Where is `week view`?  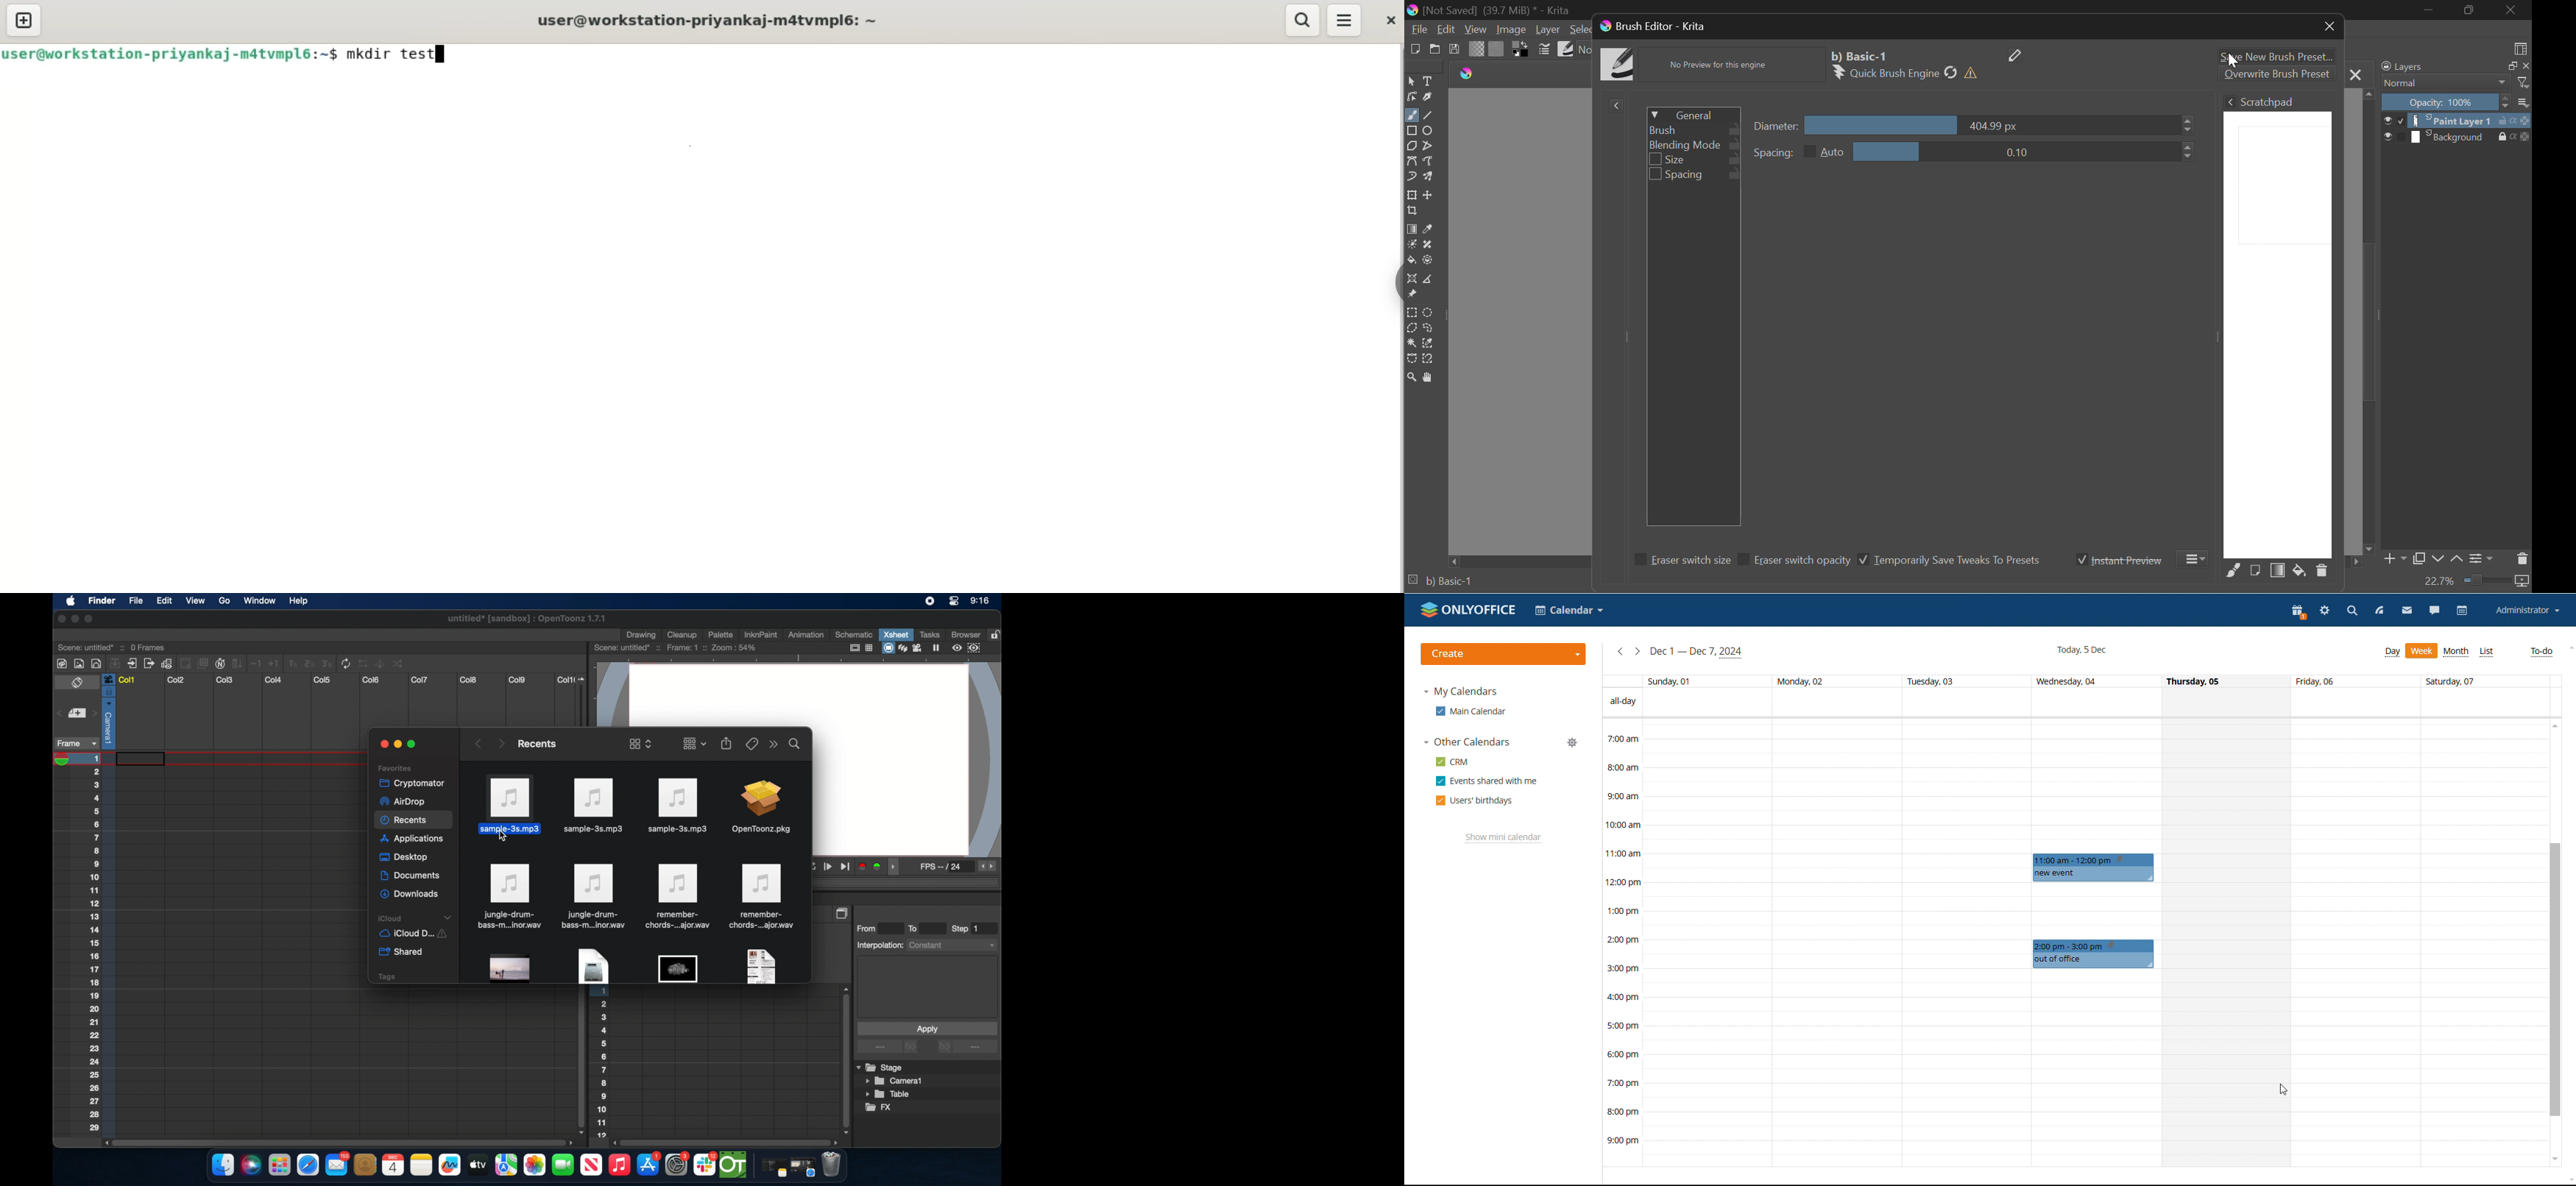 week view is located at coordinates (2422, 651).